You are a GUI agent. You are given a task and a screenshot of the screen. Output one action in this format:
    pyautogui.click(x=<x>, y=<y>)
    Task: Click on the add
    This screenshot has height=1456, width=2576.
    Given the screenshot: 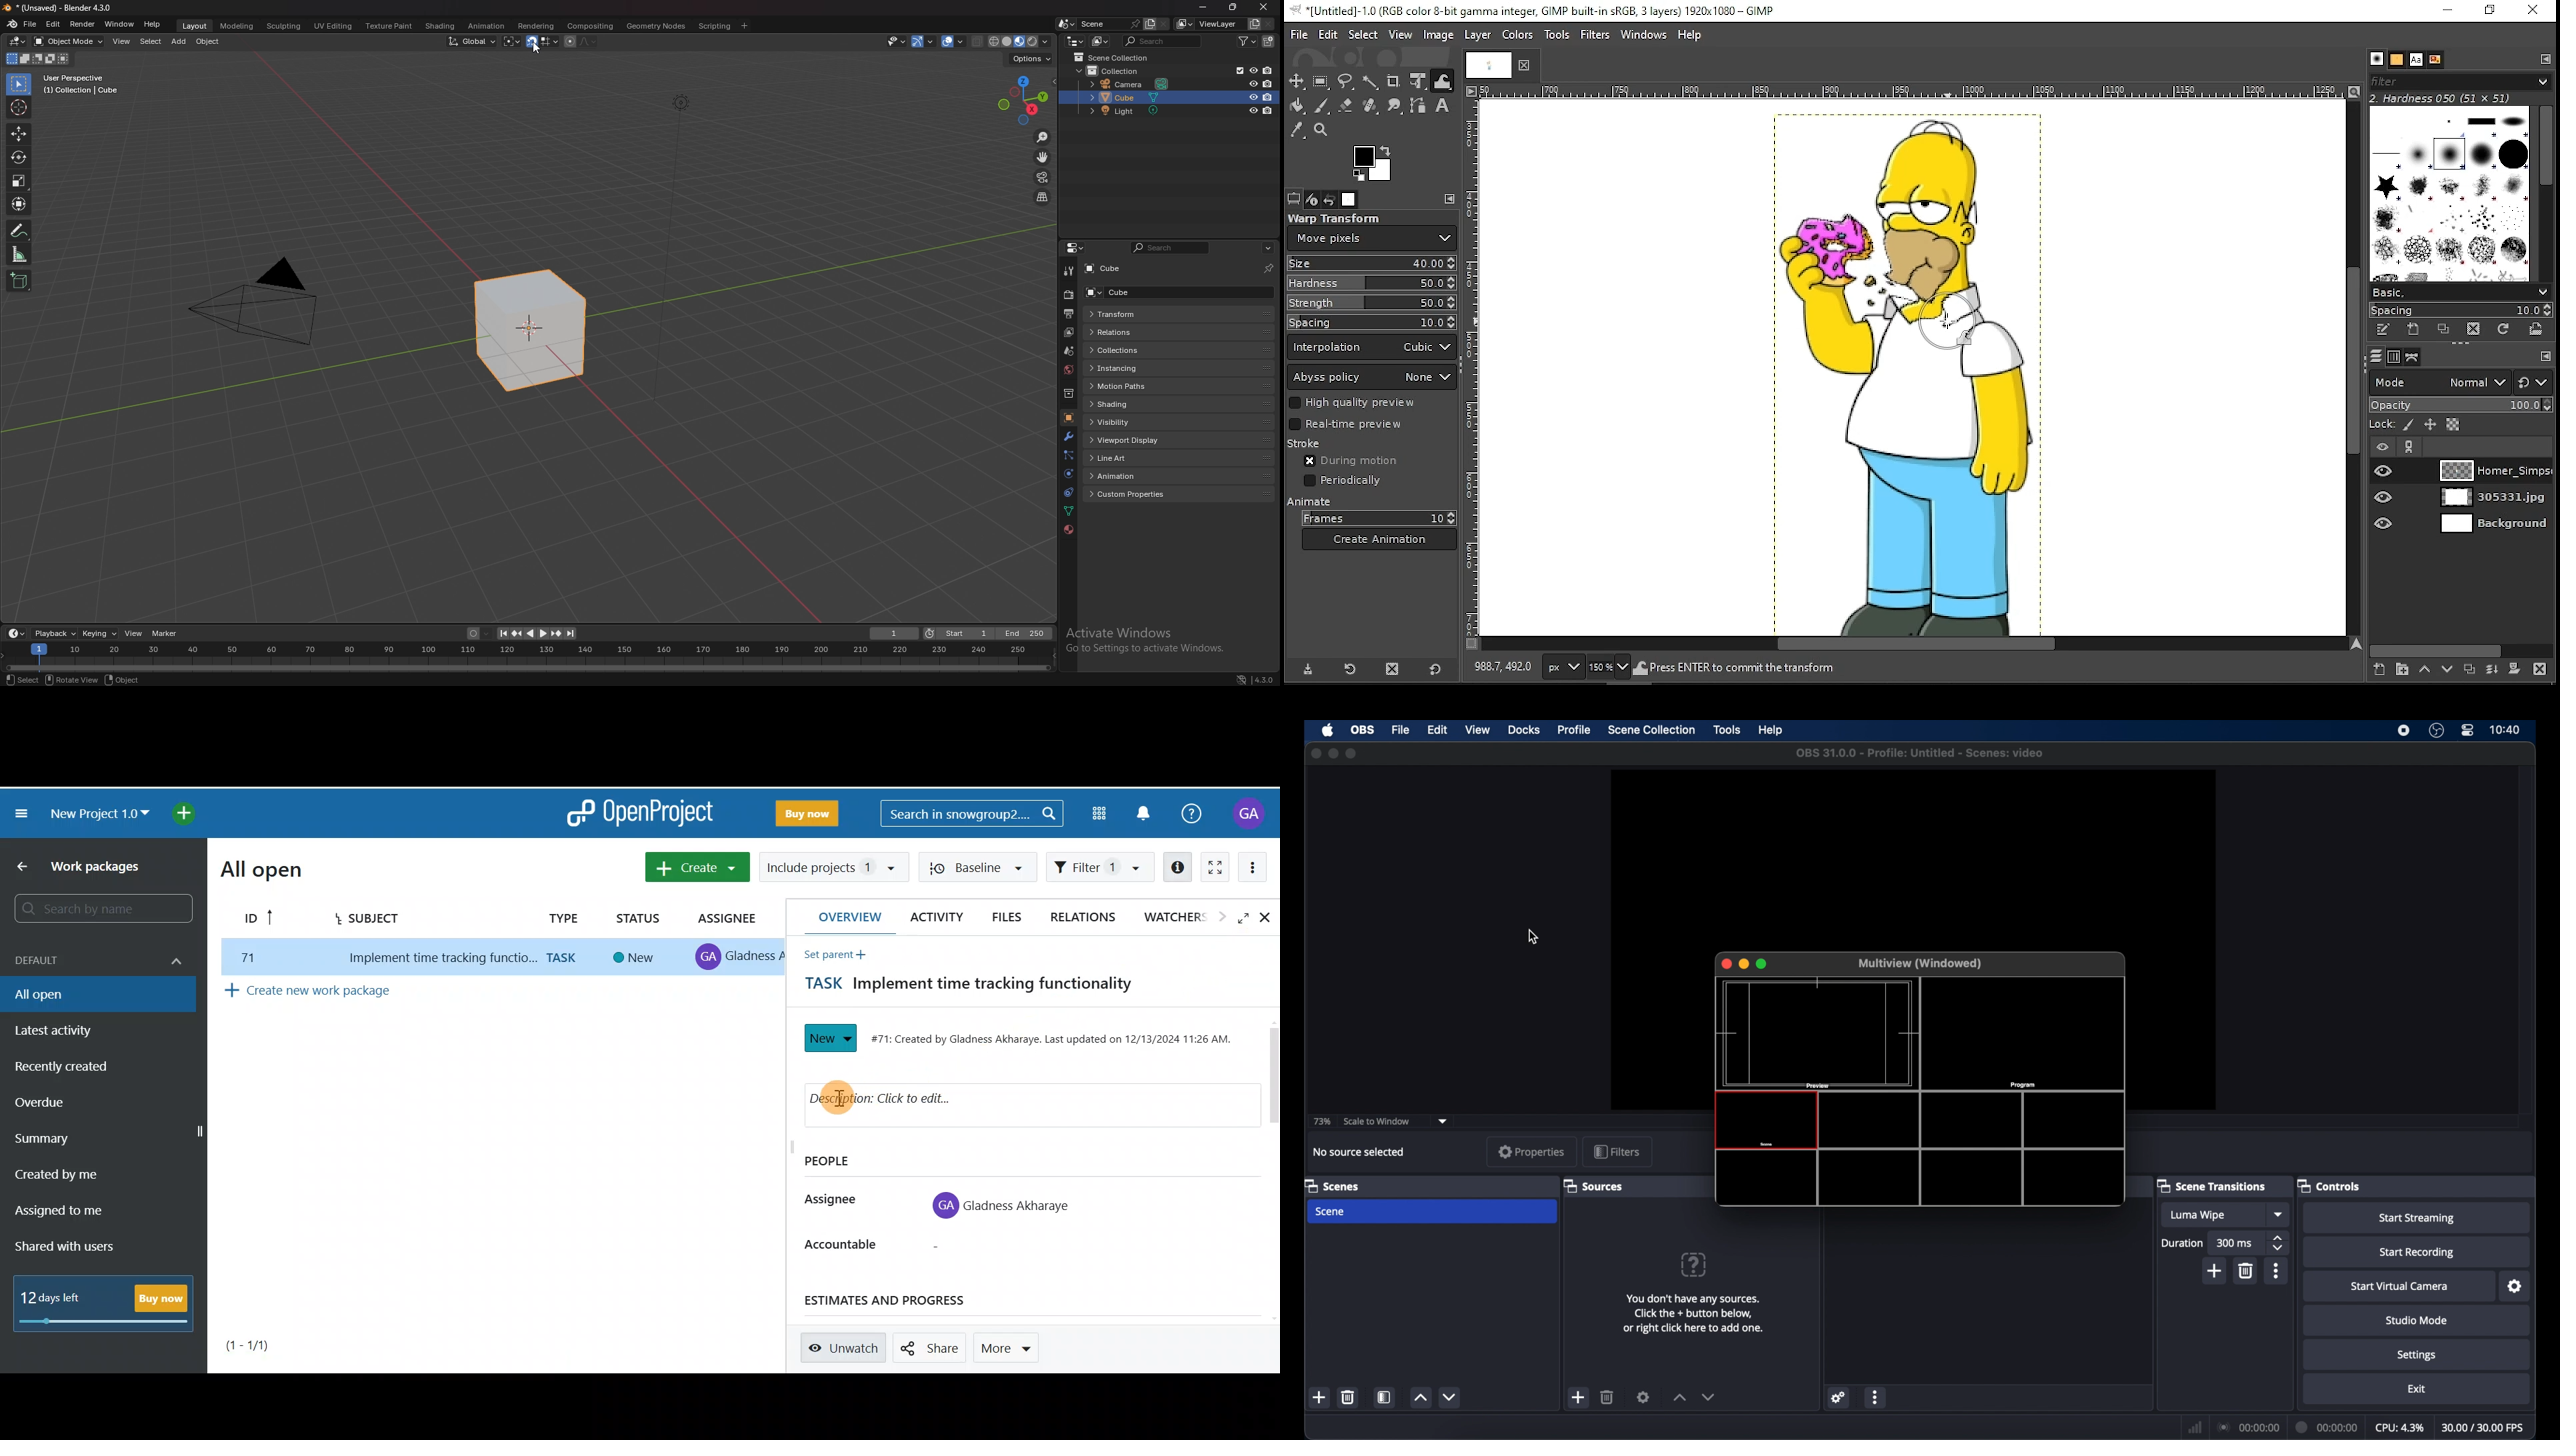 What is the action you would take?
    pyautogui.click(x=2213, y=1270)
    